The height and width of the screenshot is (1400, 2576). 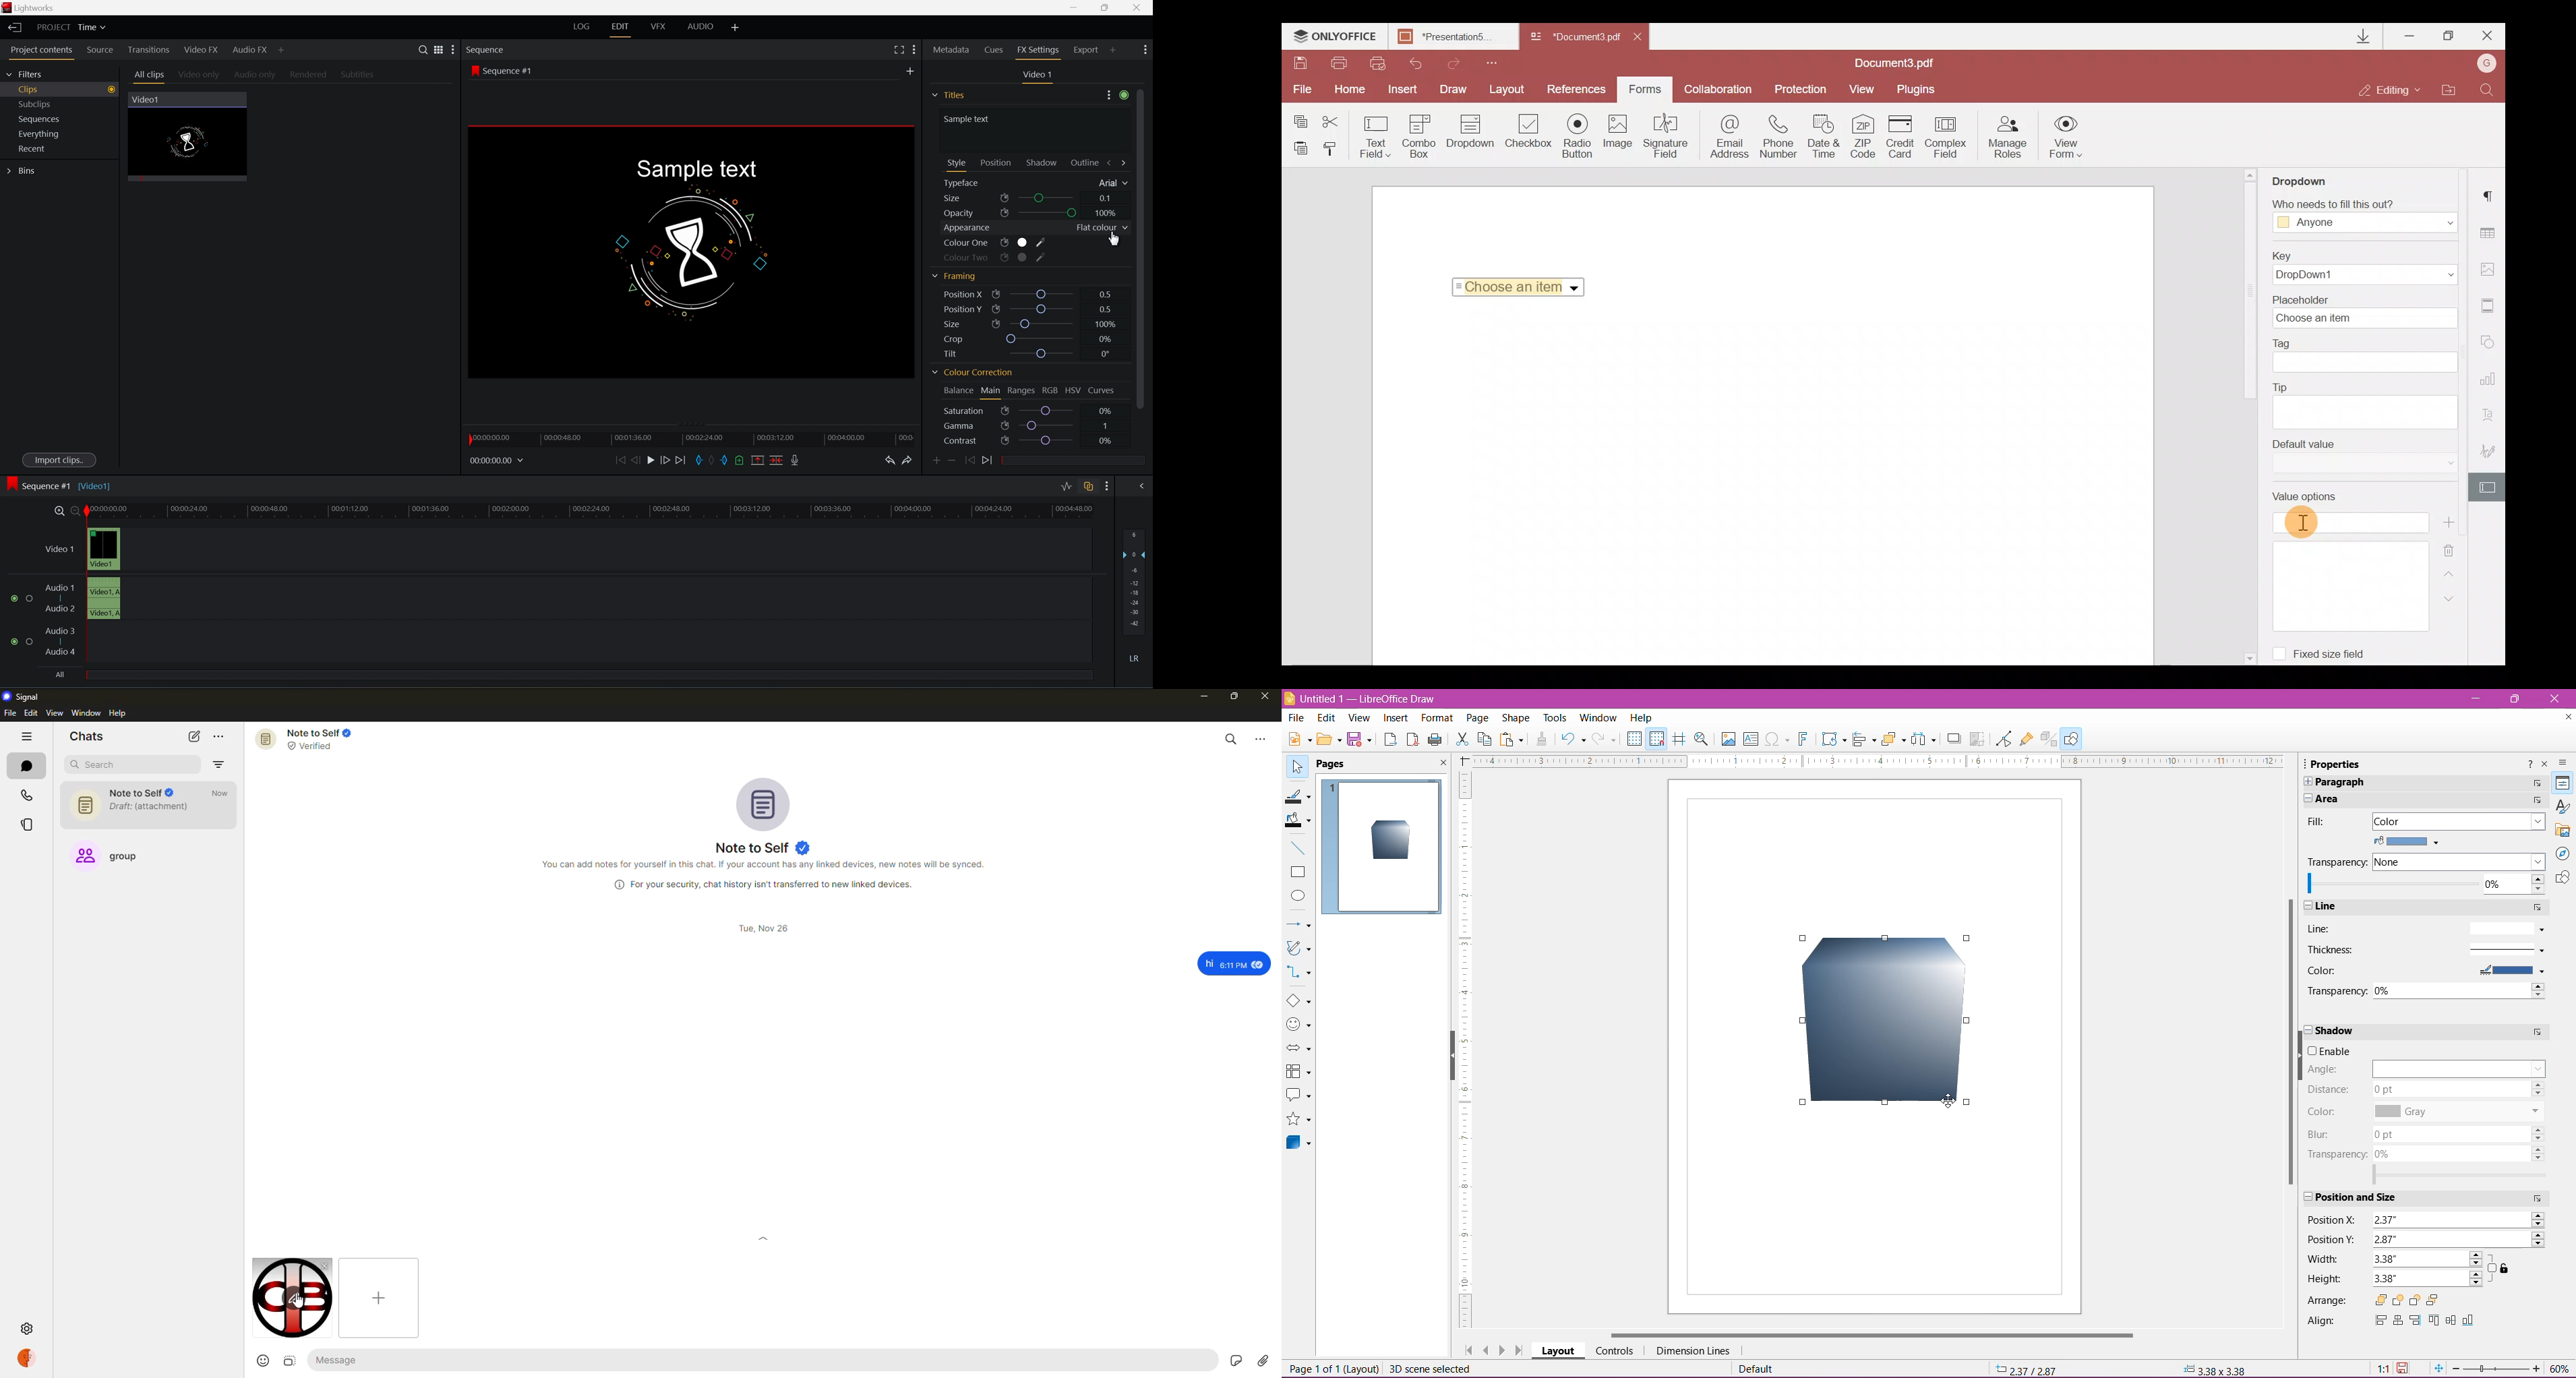 I want to click on 0%, so click(x=1106, y=410).